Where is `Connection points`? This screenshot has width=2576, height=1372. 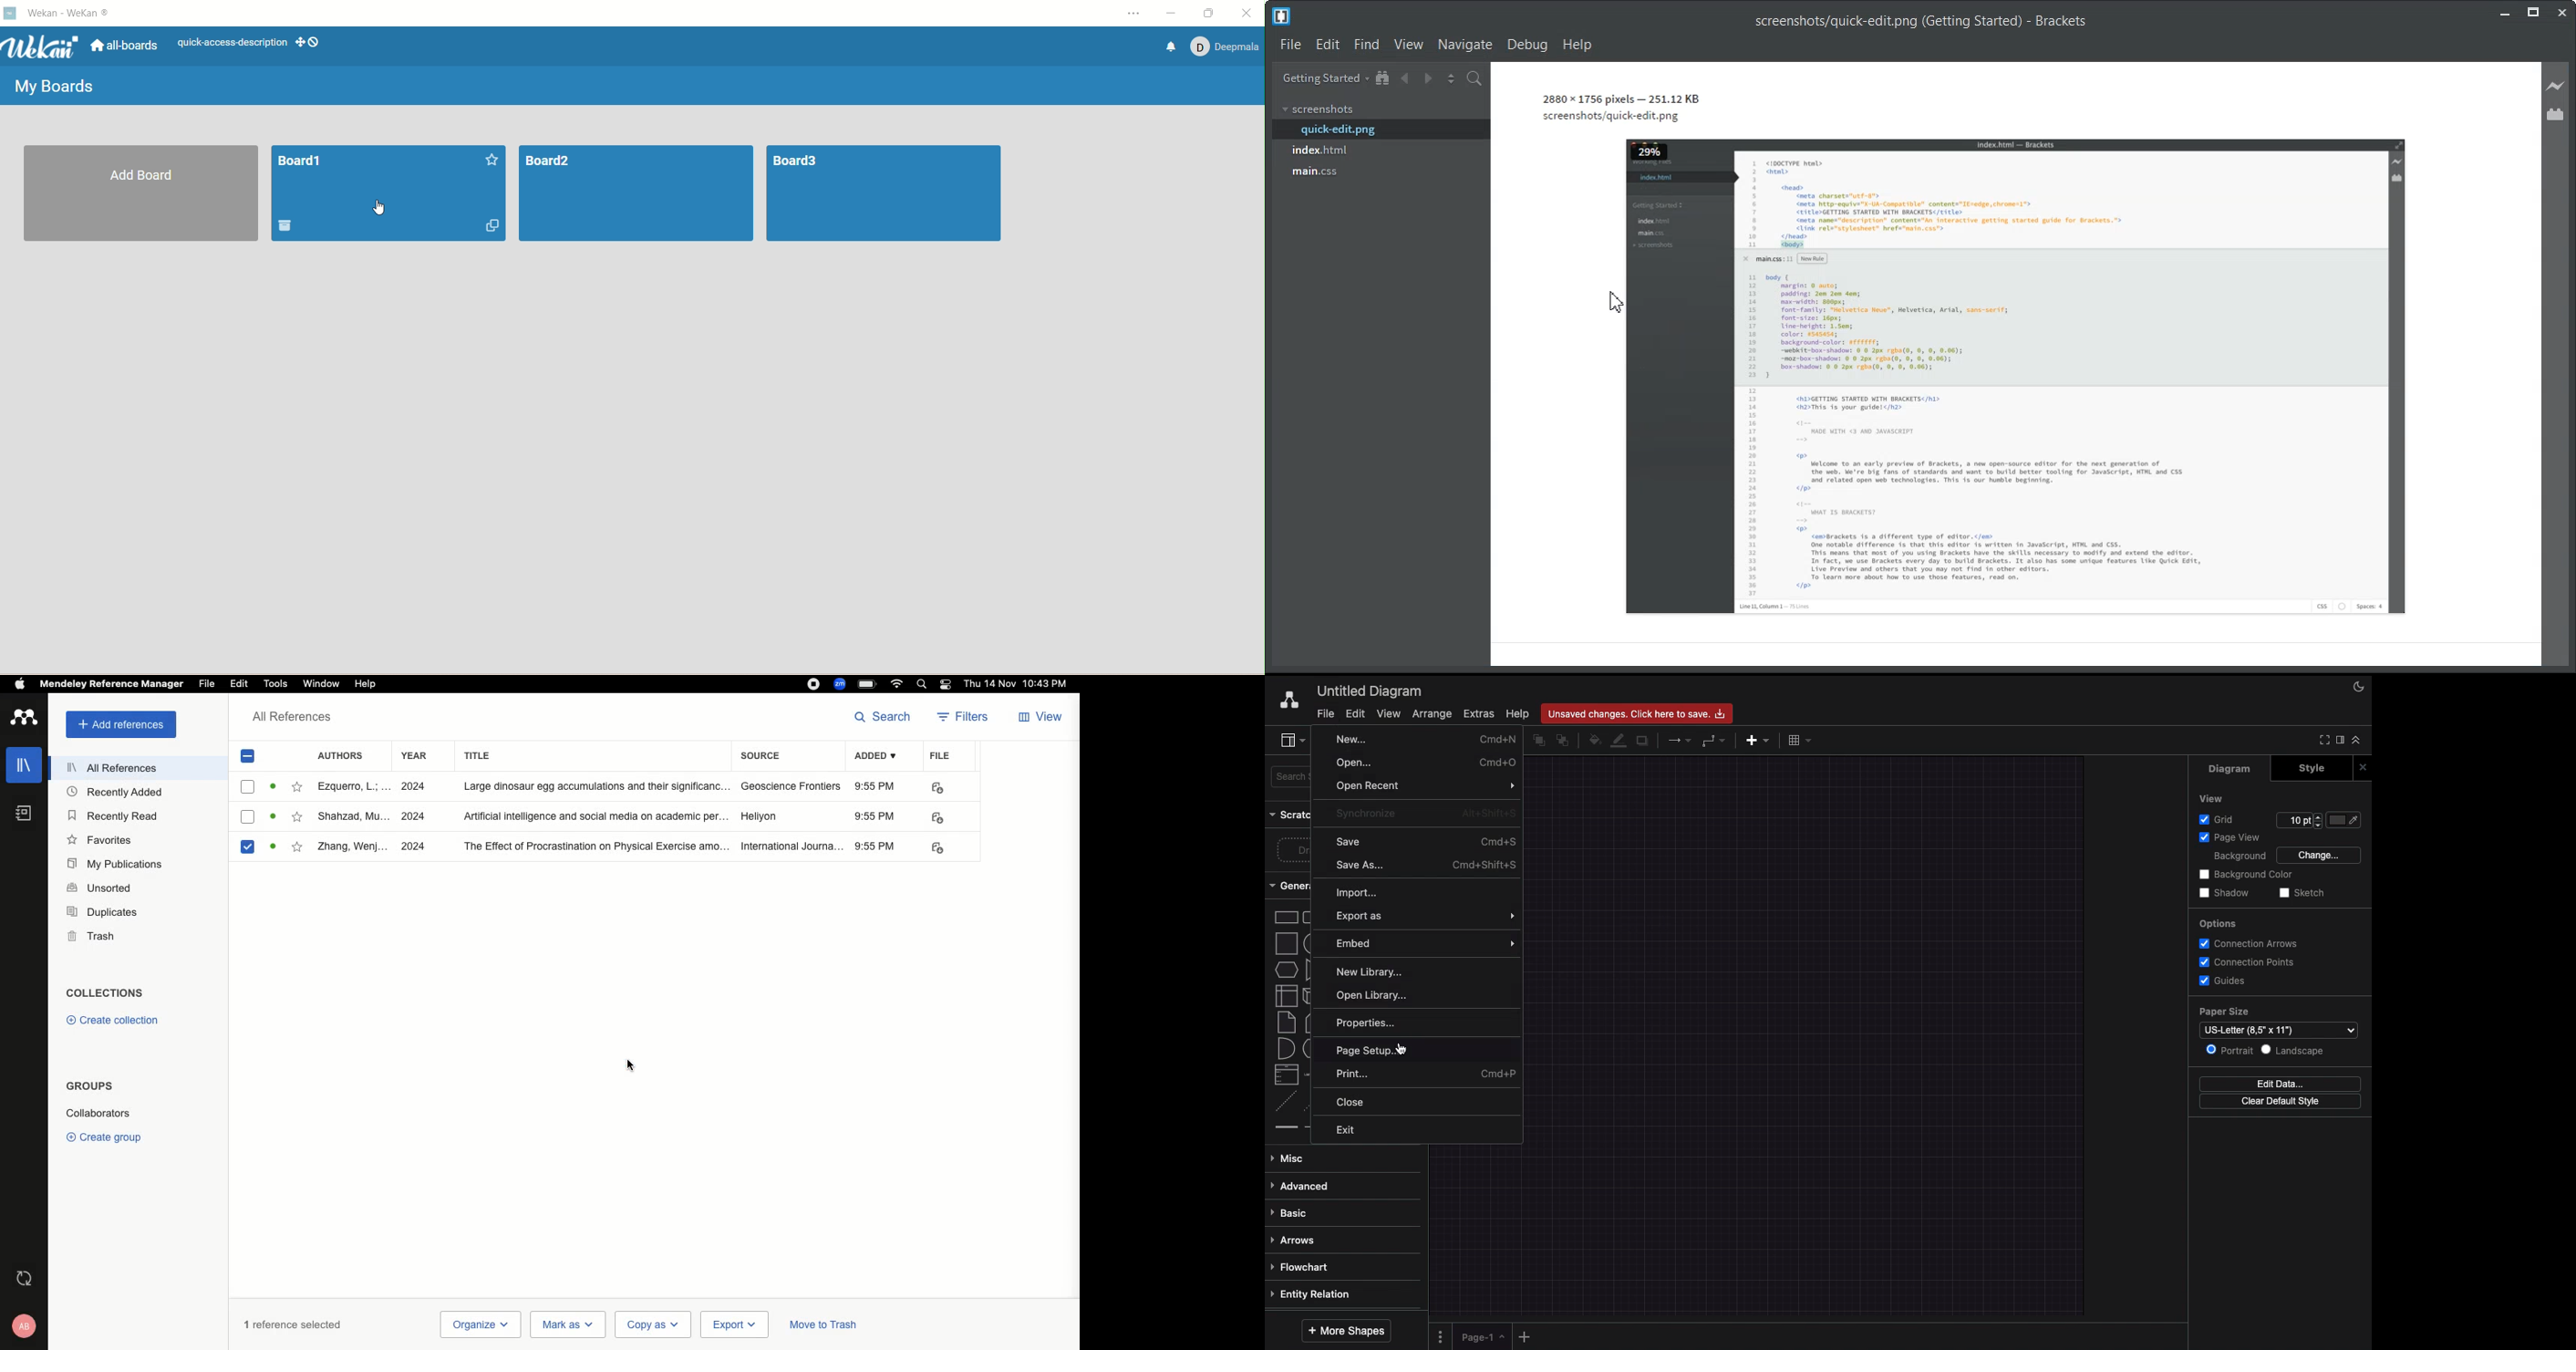 Connection points is located at coordinates (2248, 962).